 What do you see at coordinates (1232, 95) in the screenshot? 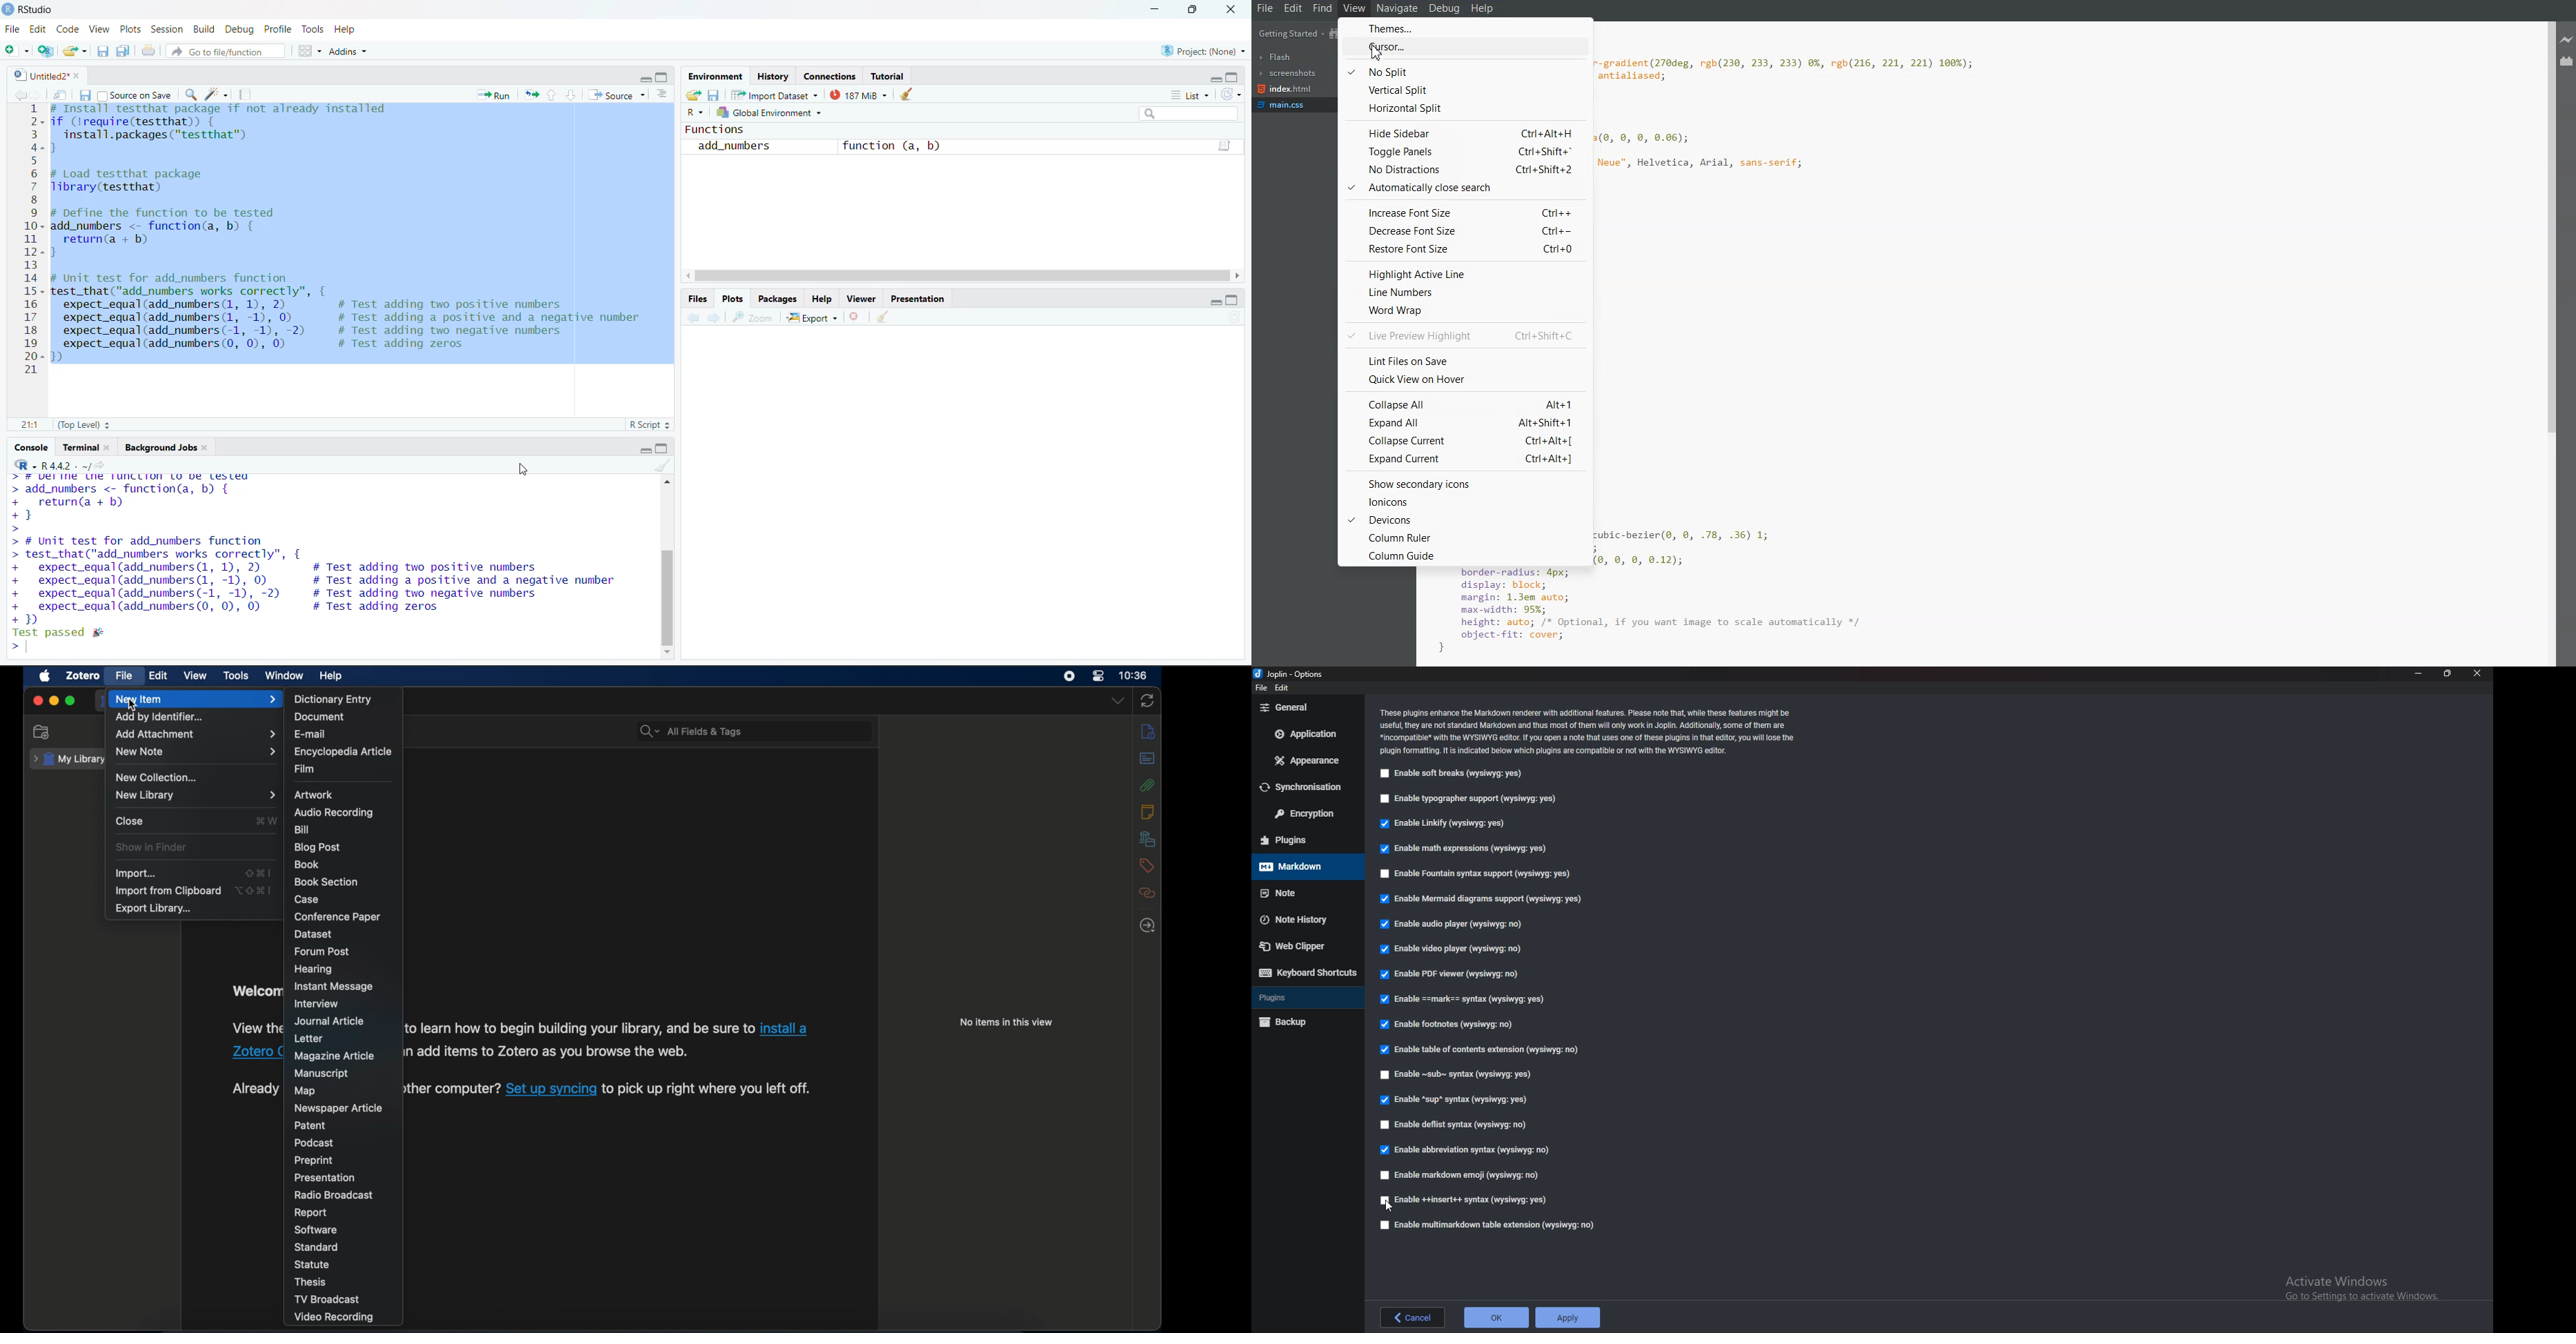
I see `refresh the list of objects of environment` at bounding box center [1232, 95].